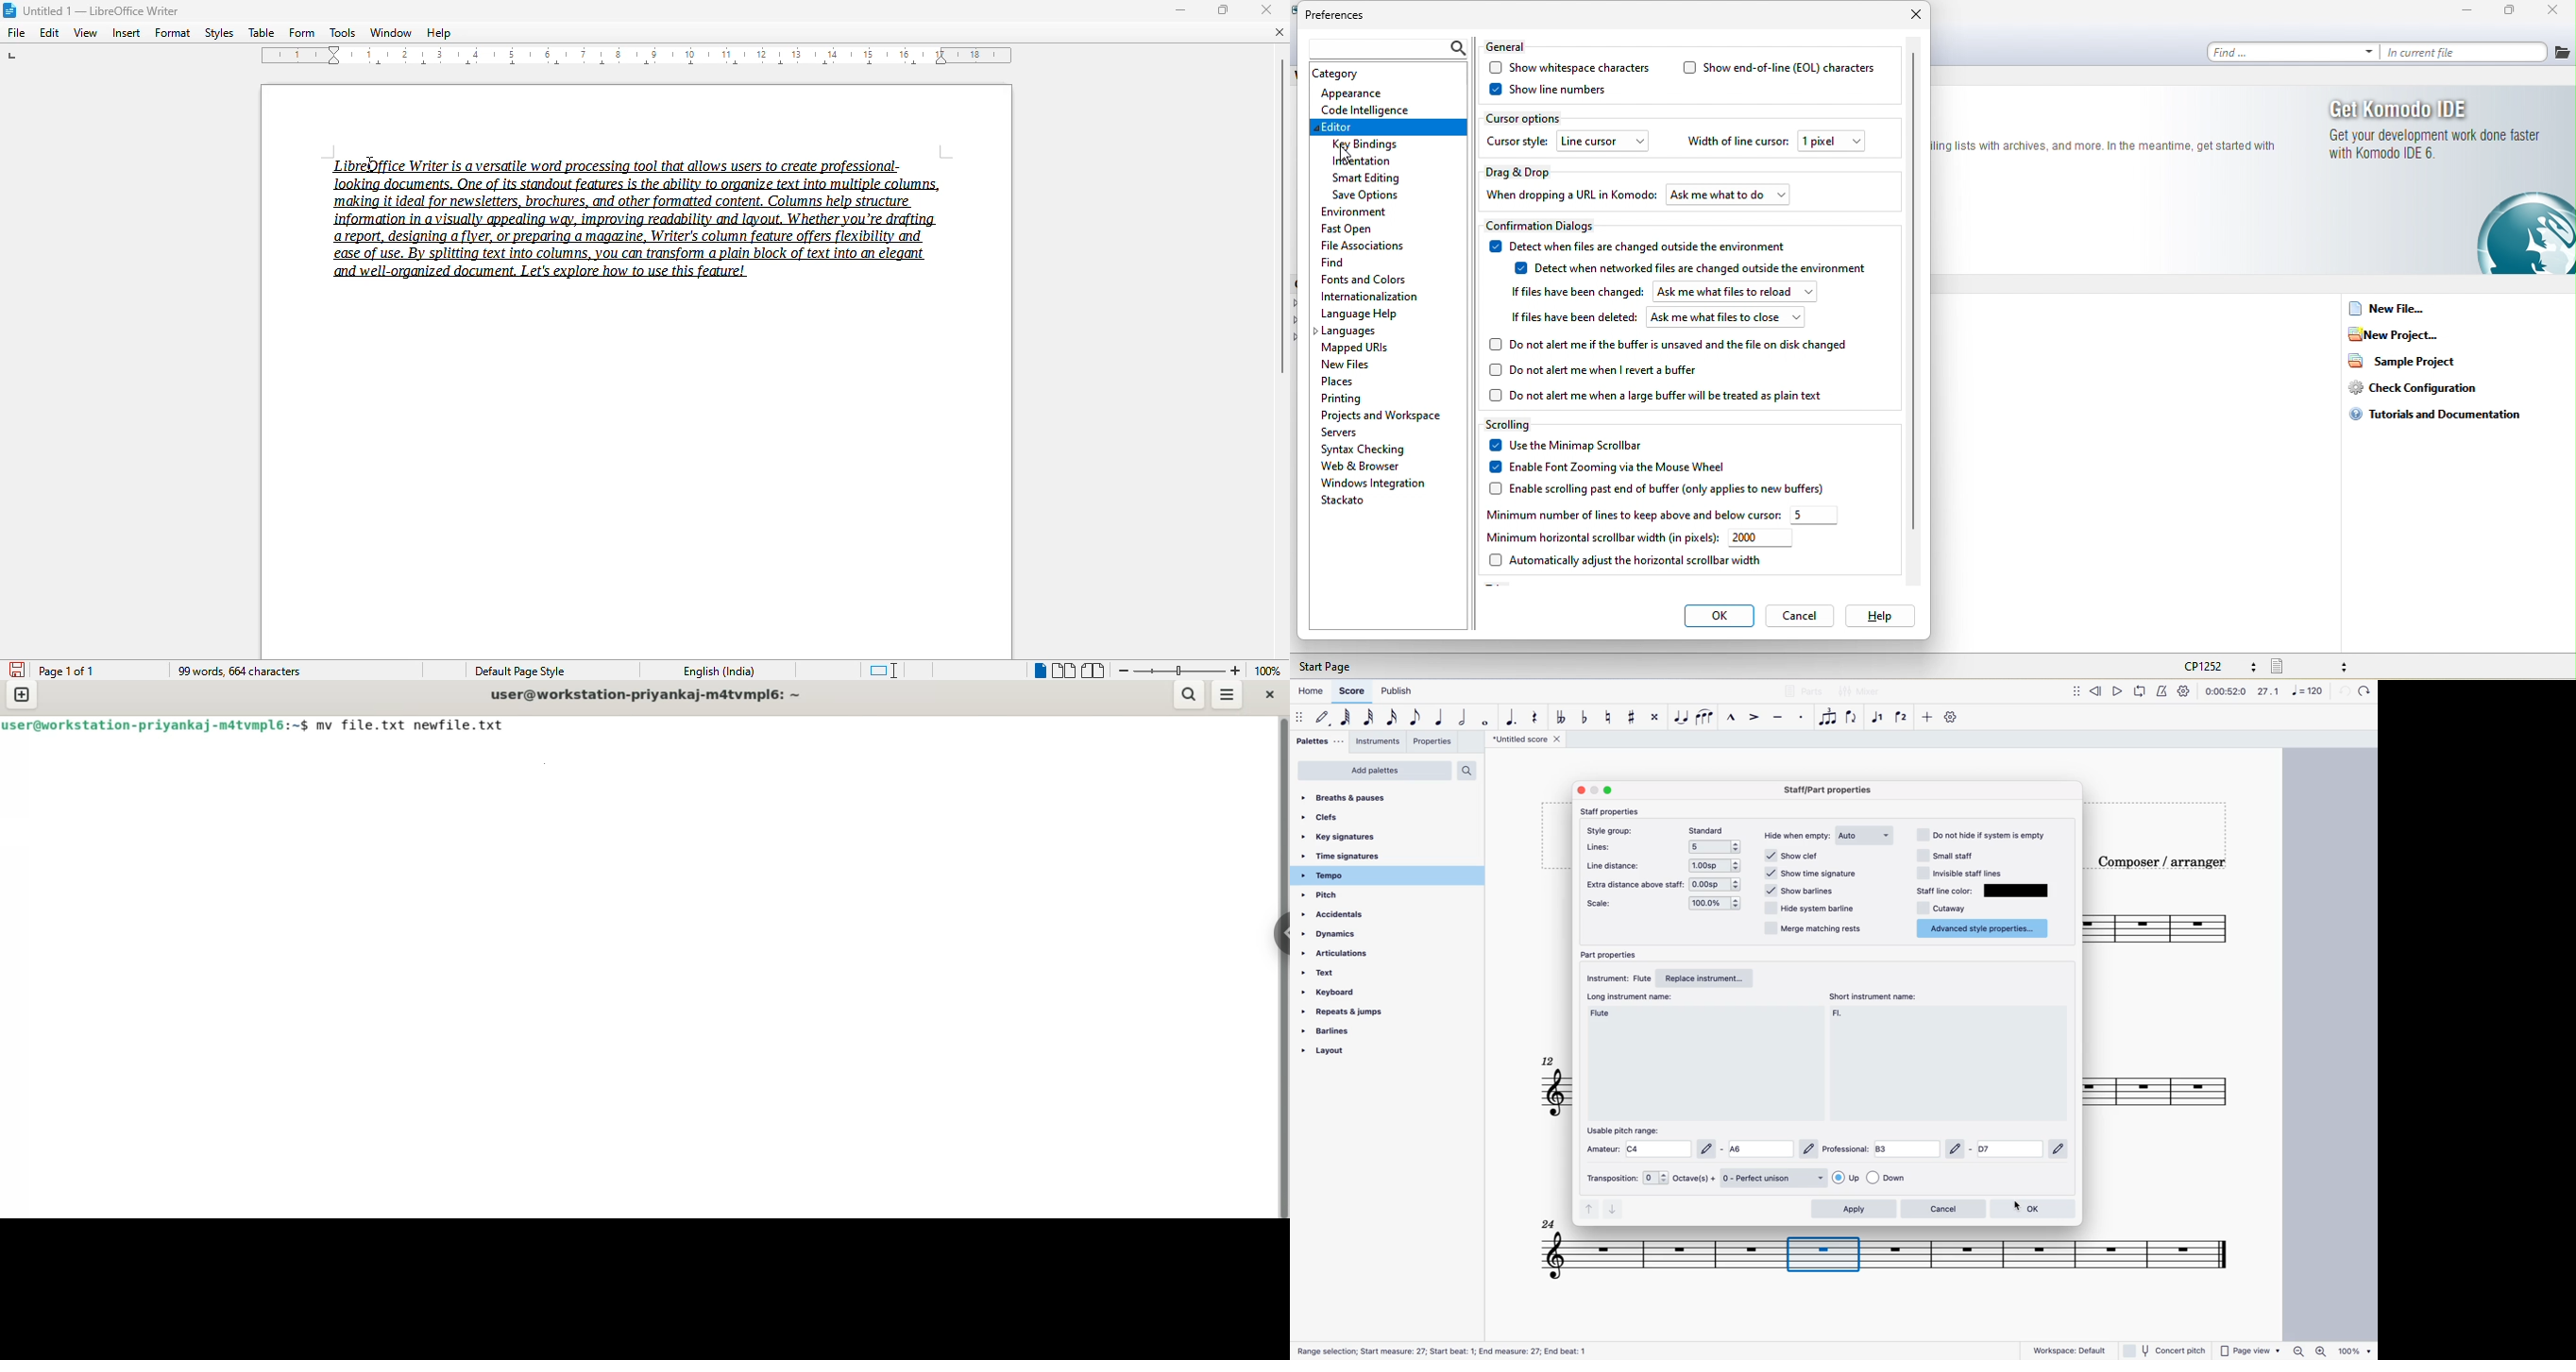 The height and width of the screenshot is (1372, 2576). Describe the element at coordinates (1618, 906) in the screenshot. I see `scale` at that location.